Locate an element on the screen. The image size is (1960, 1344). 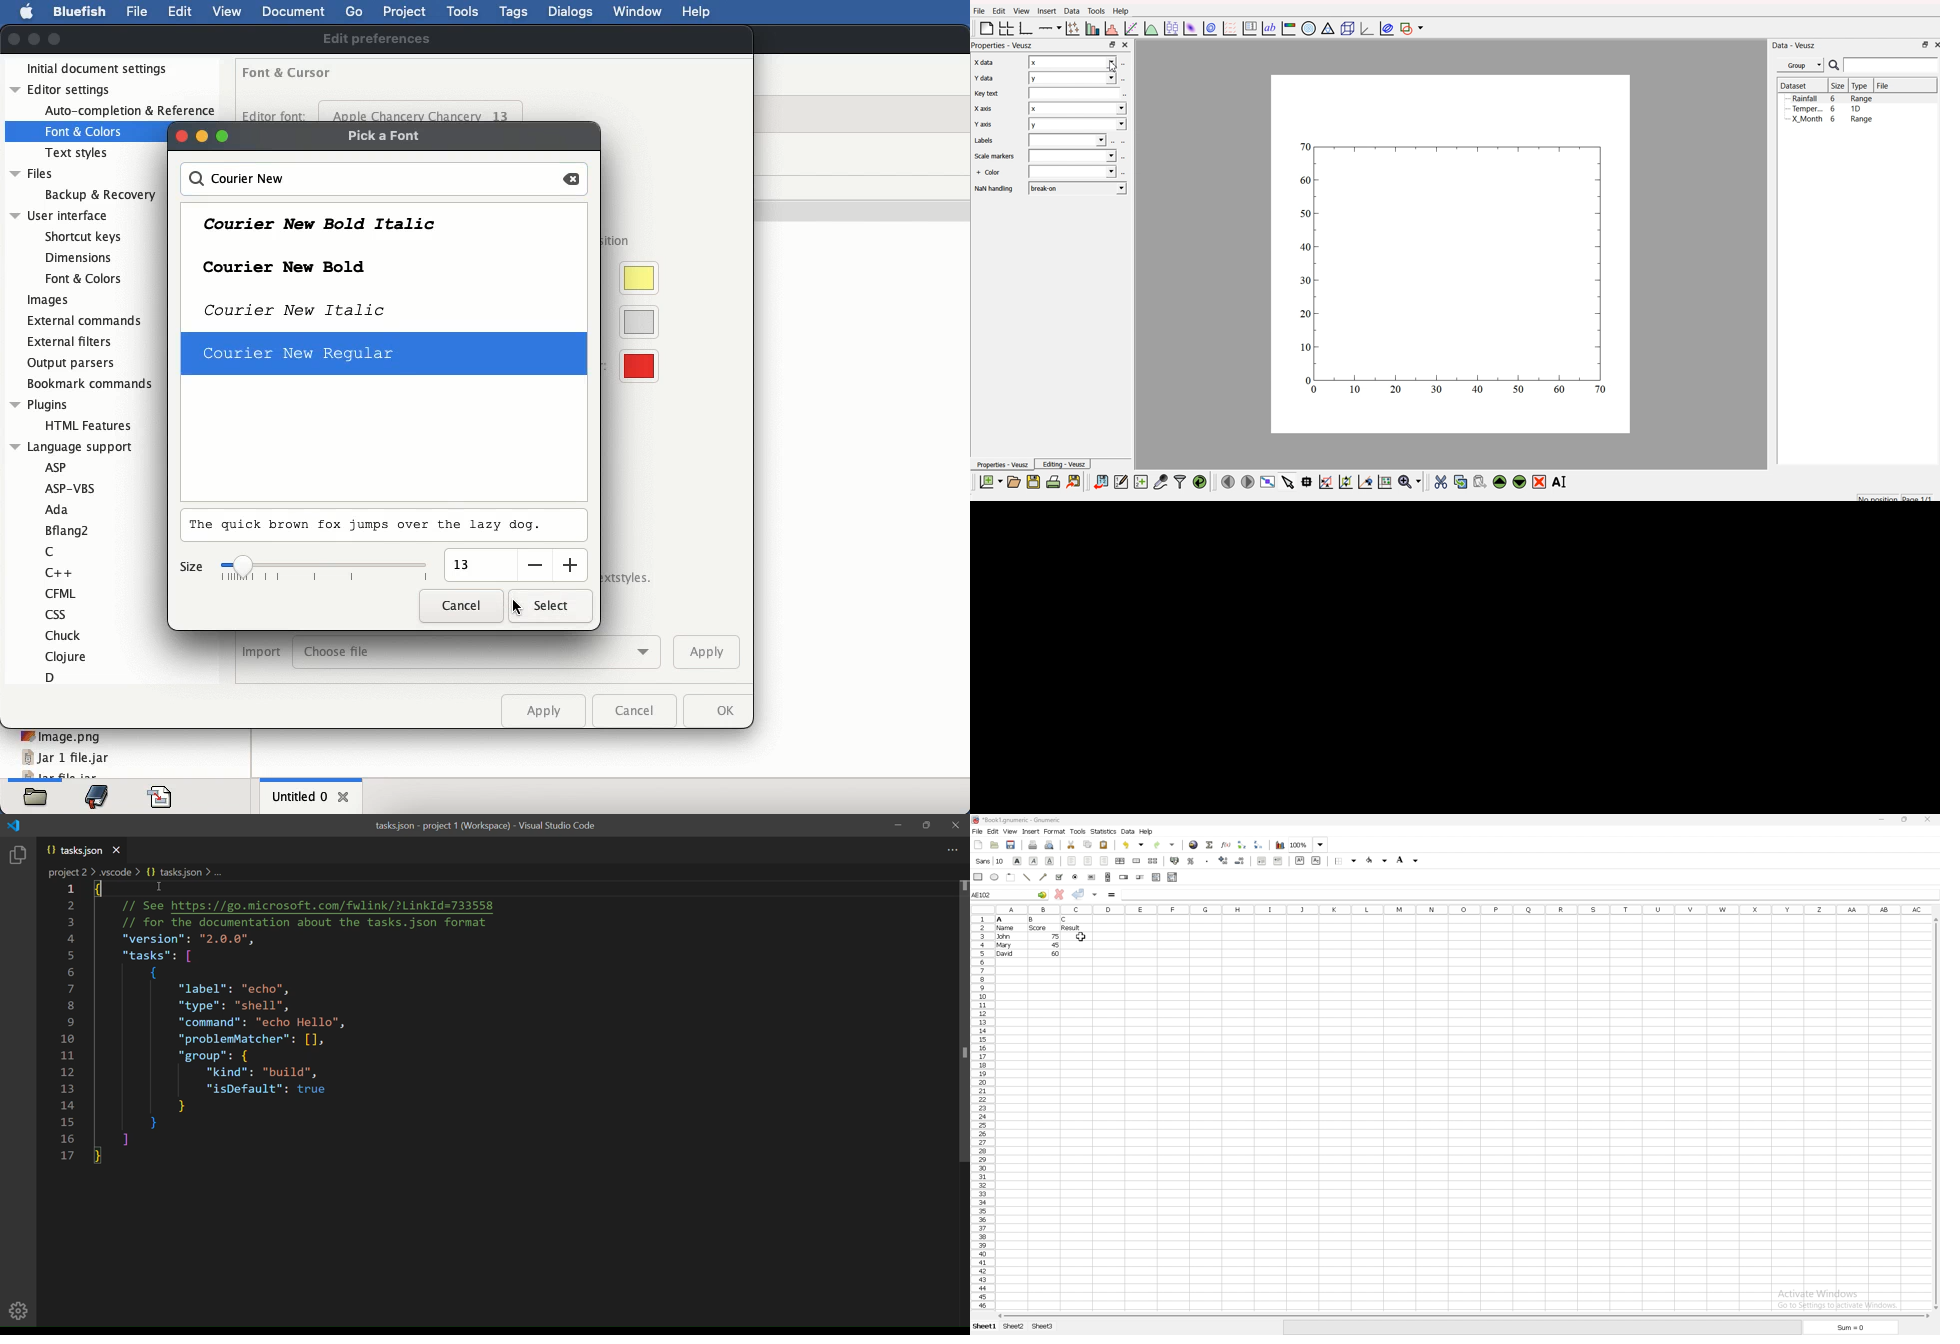
plot on axis is located at coordinates (1051, 27).